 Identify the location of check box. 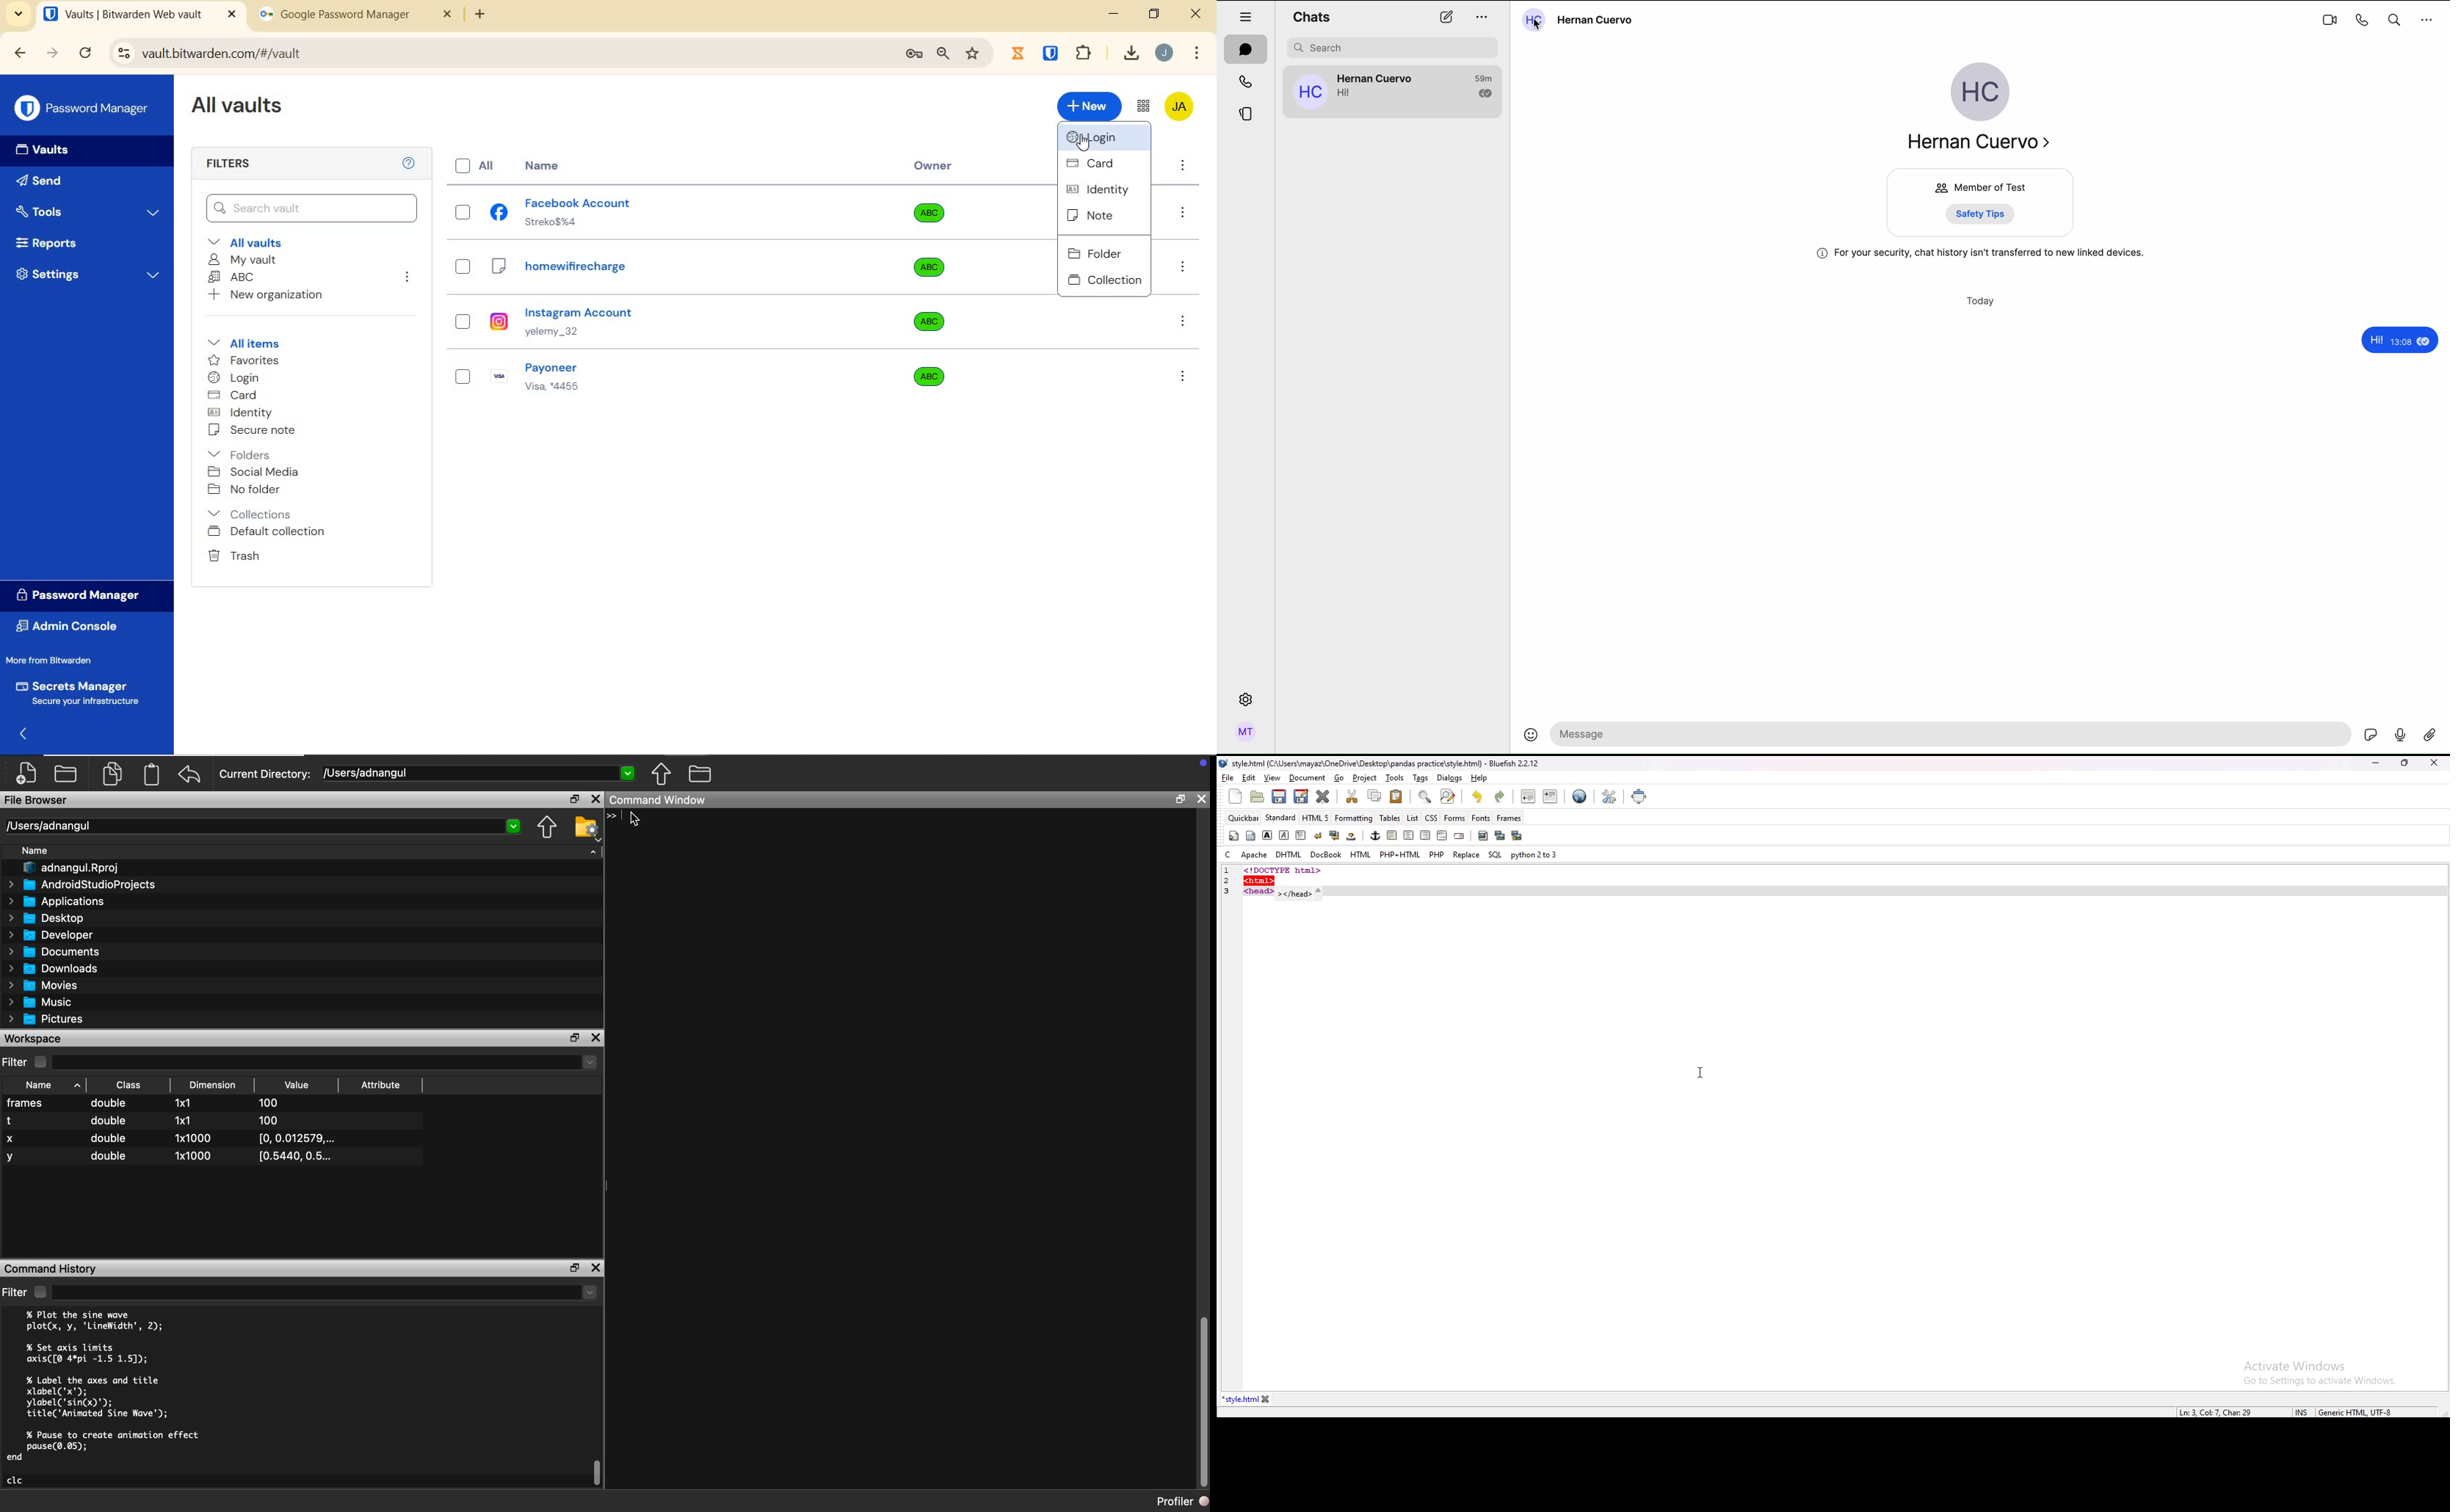
(465, 271).